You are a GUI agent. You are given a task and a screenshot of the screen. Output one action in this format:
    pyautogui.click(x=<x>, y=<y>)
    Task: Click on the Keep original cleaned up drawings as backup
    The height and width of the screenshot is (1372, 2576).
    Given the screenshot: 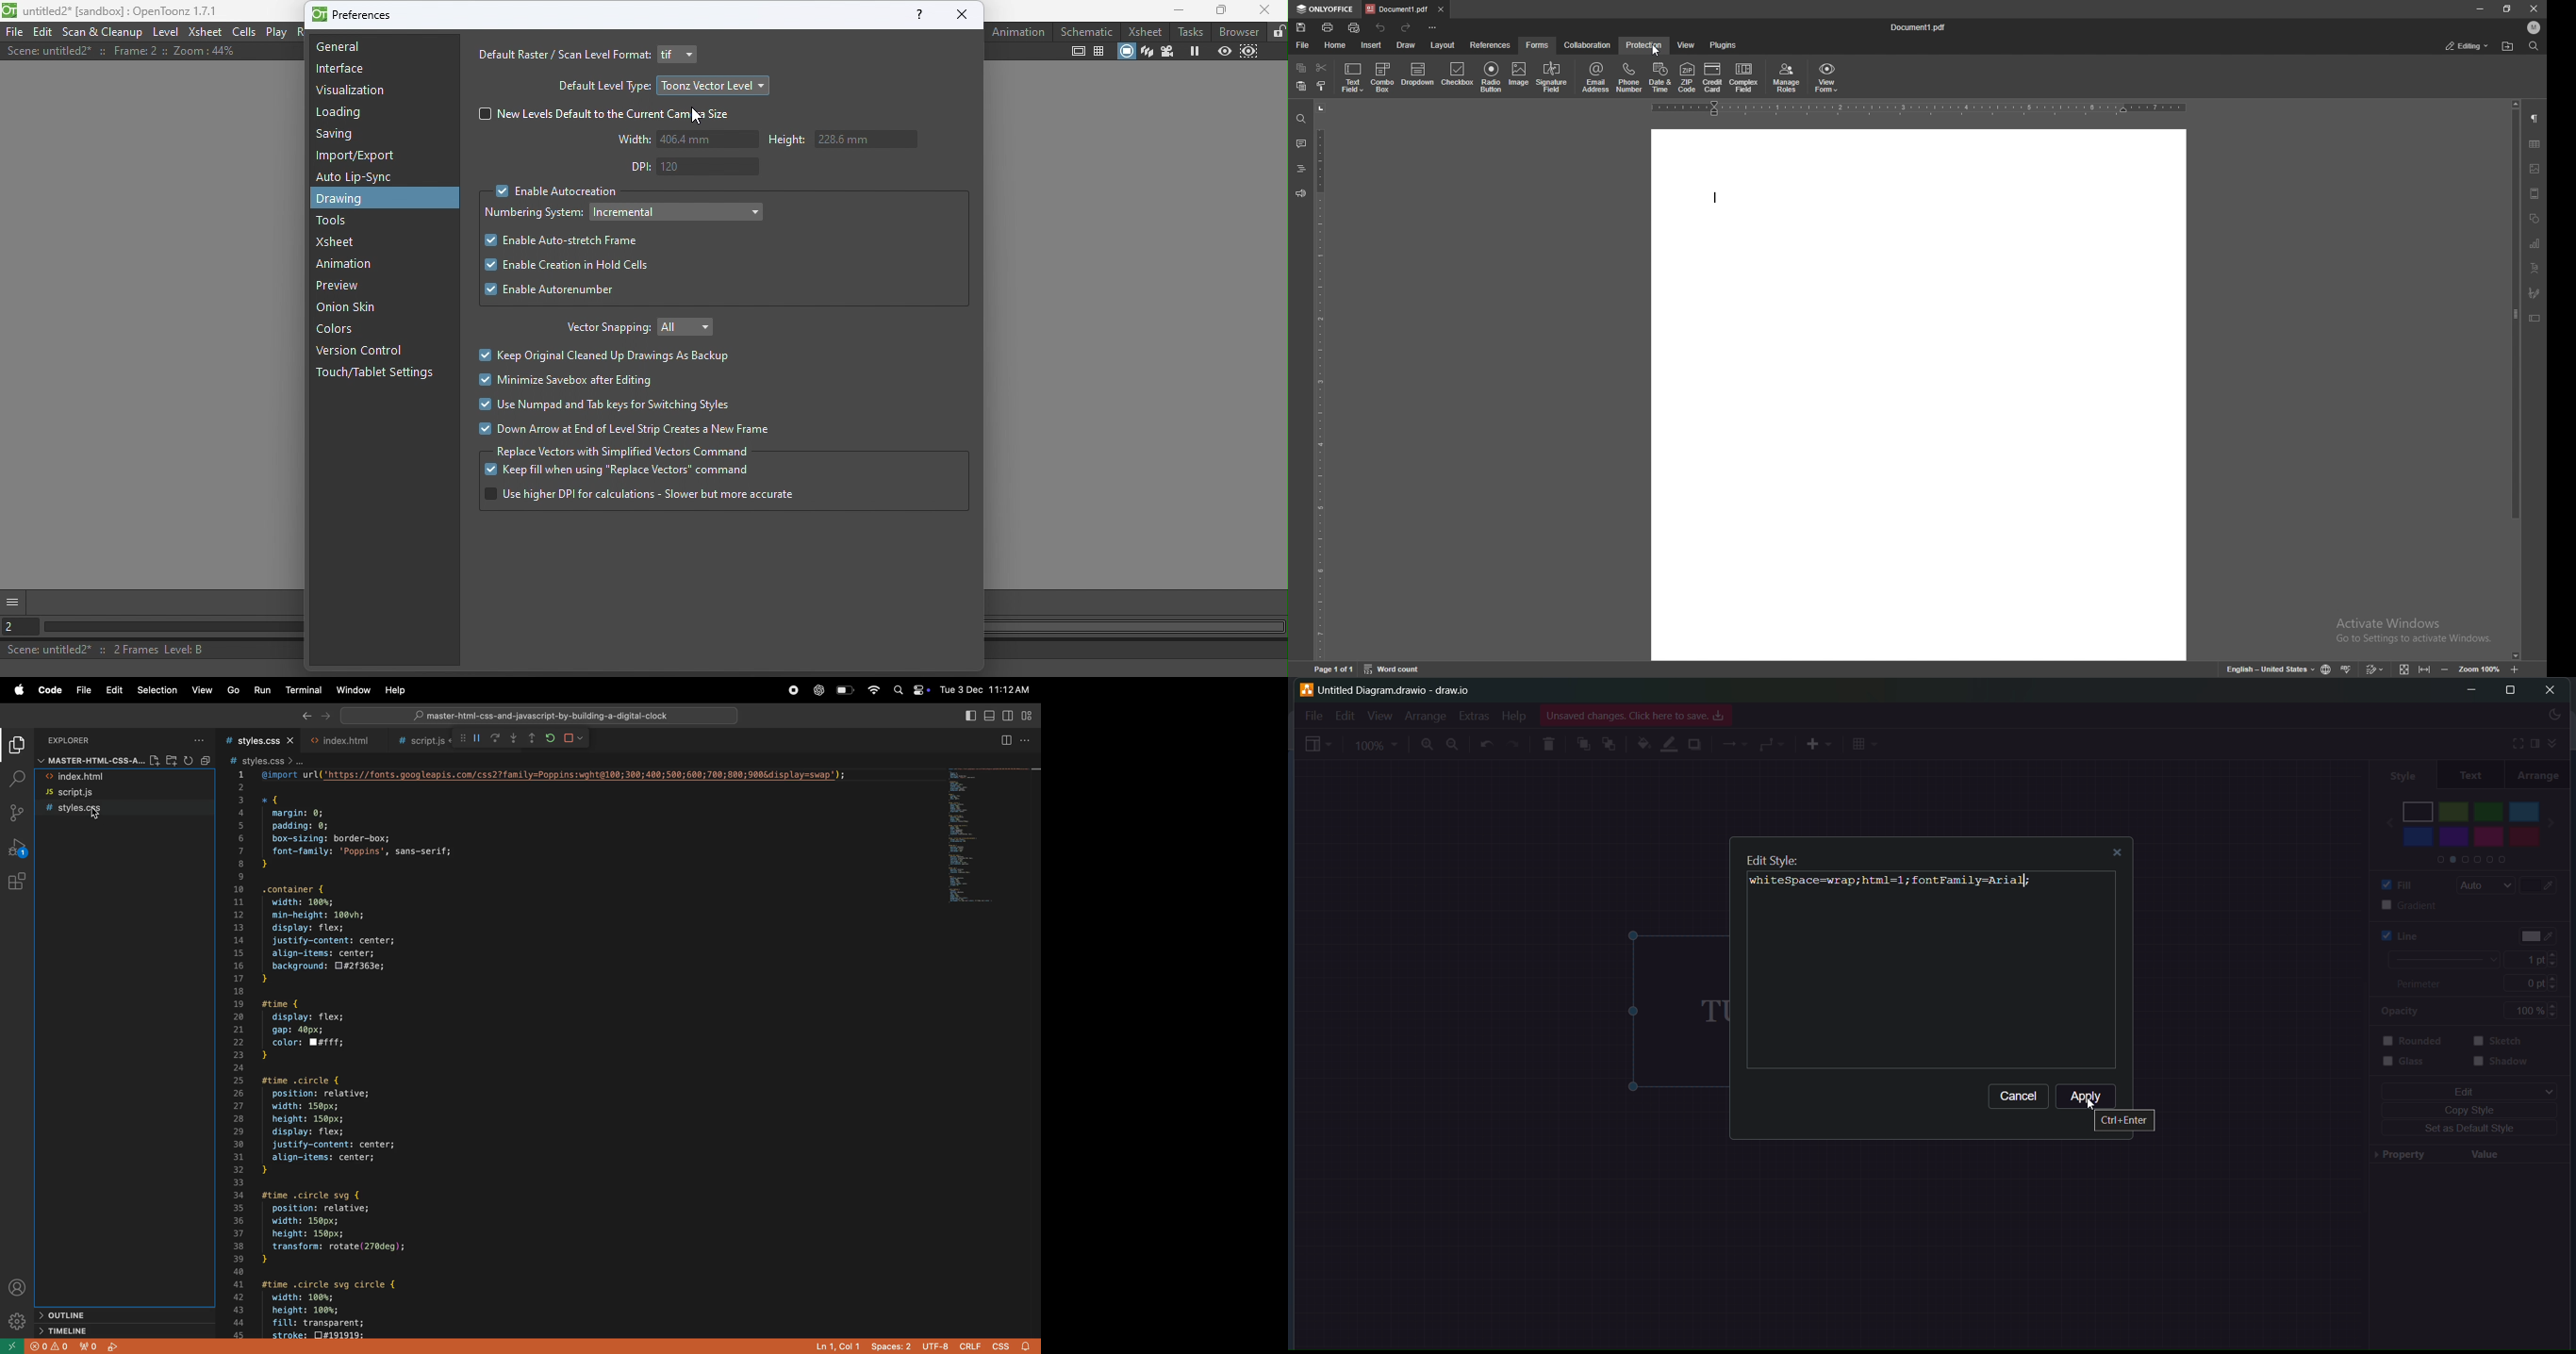 What is the action you would take?
    pyautogui.click(x=609, y=355)
    